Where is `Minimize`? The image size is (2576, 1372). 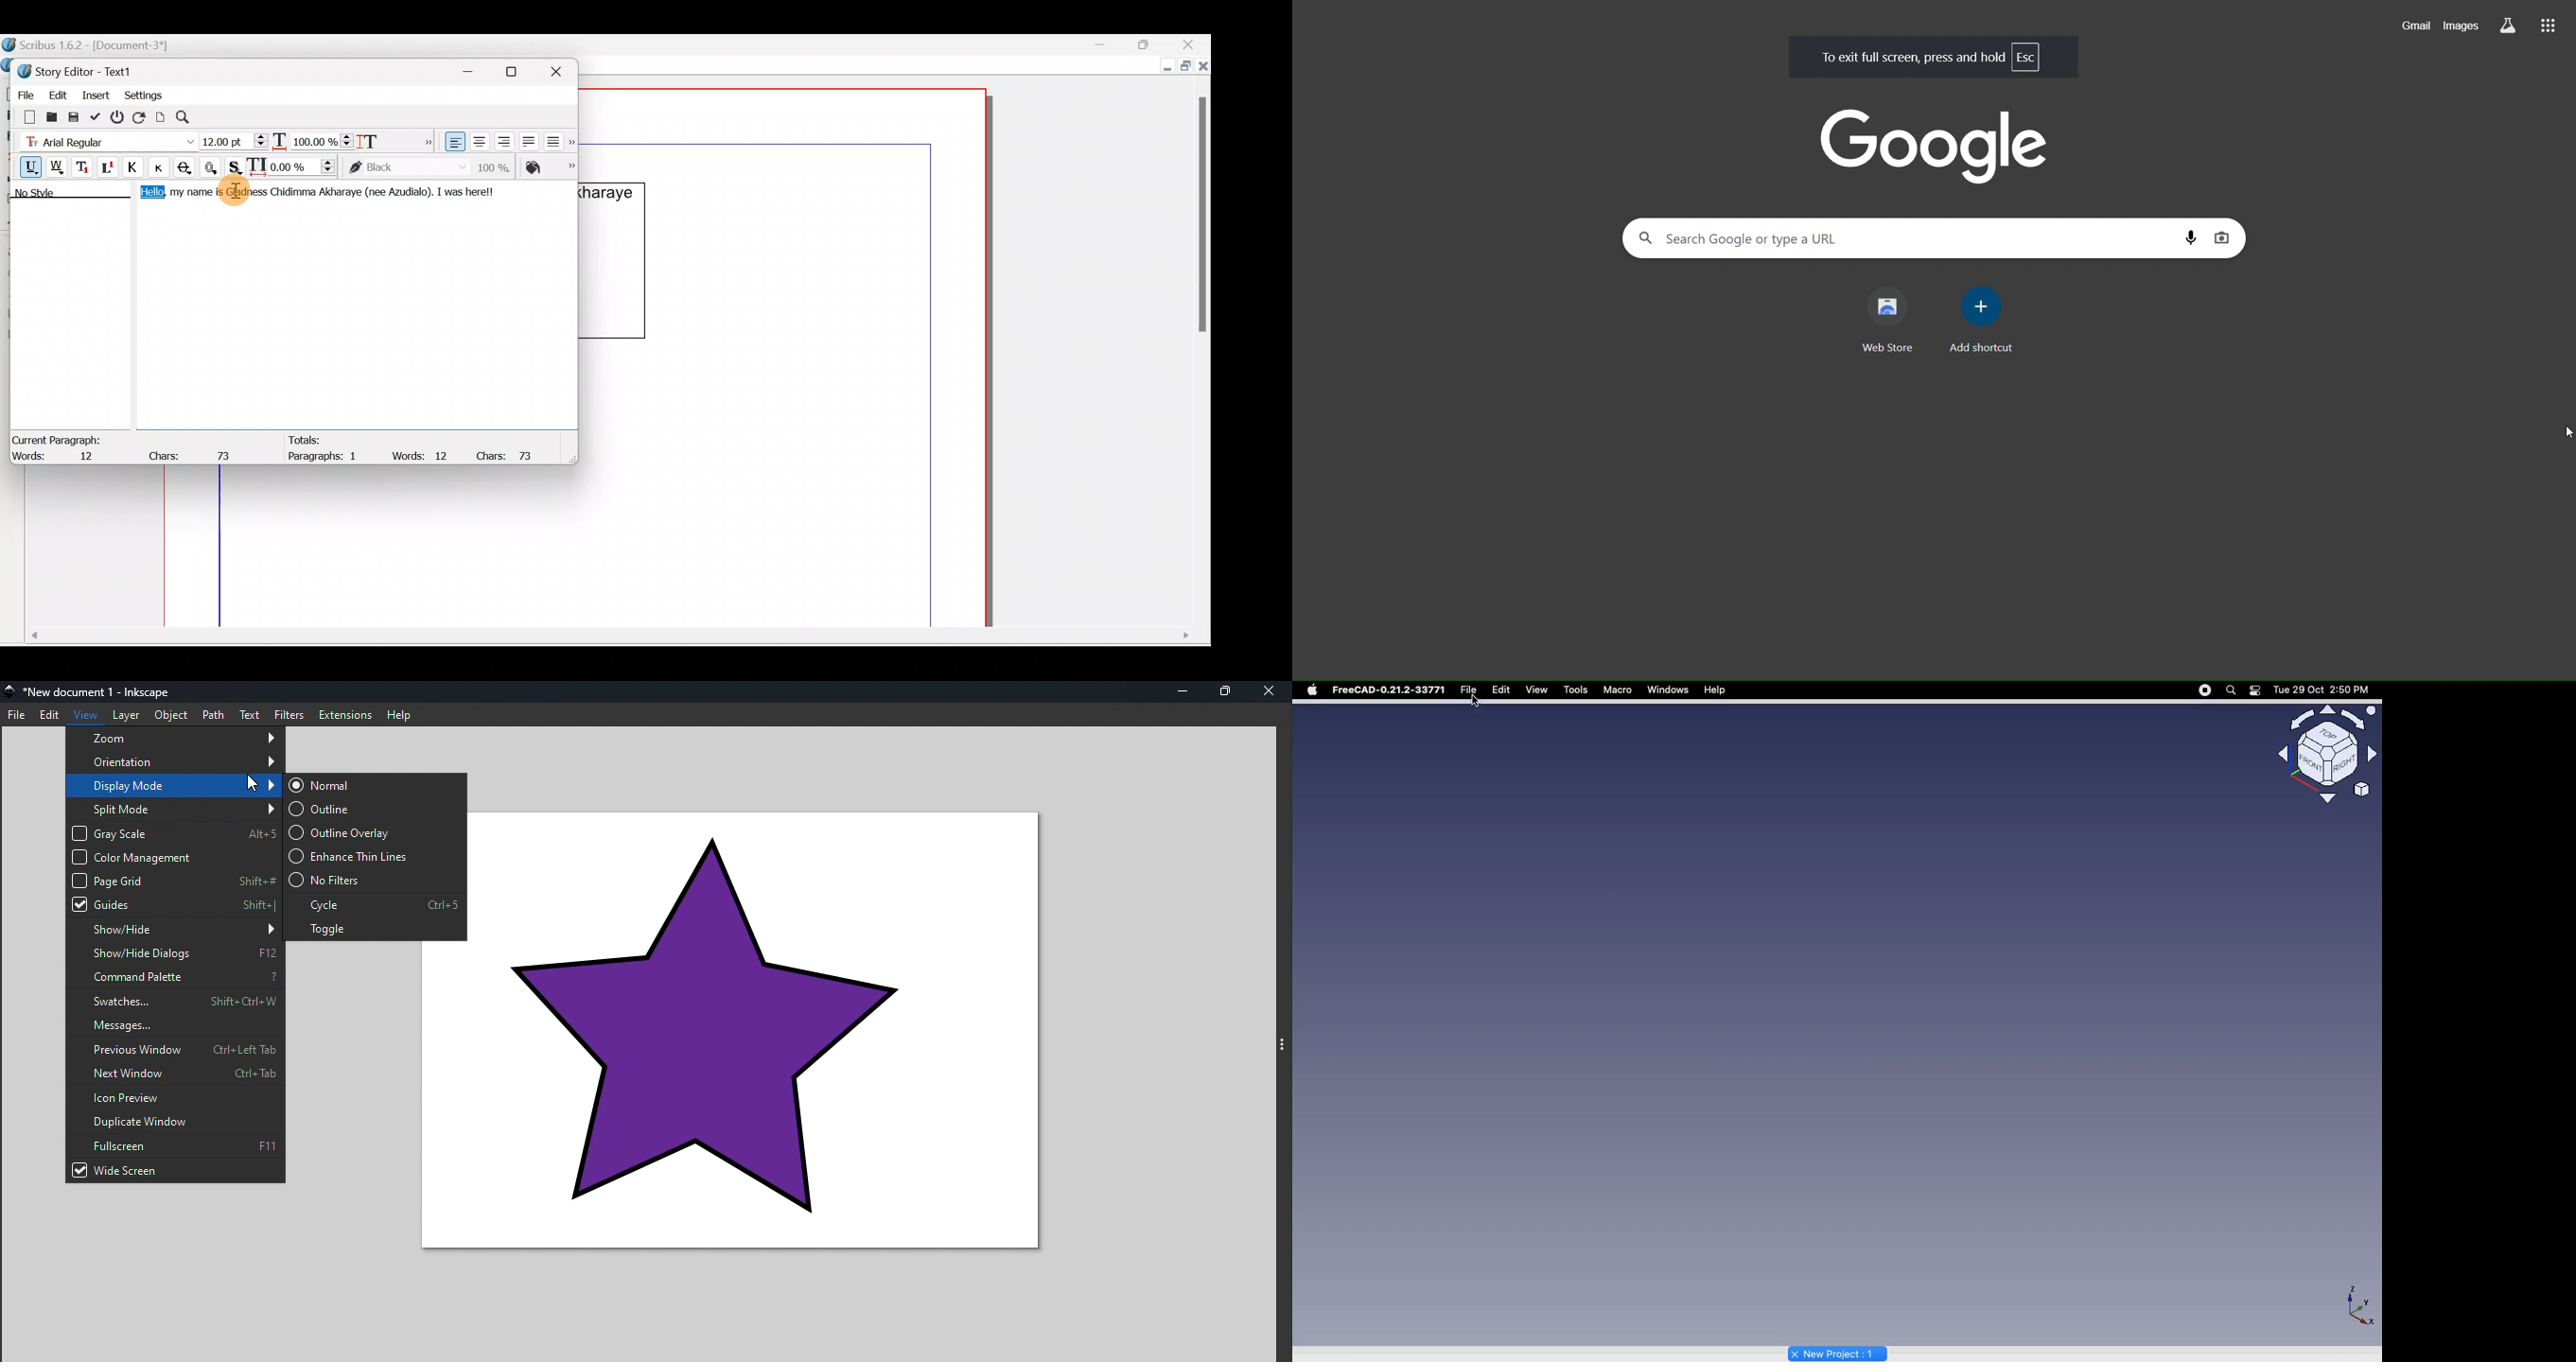
Minimize is located at coordinates (1164, 67).